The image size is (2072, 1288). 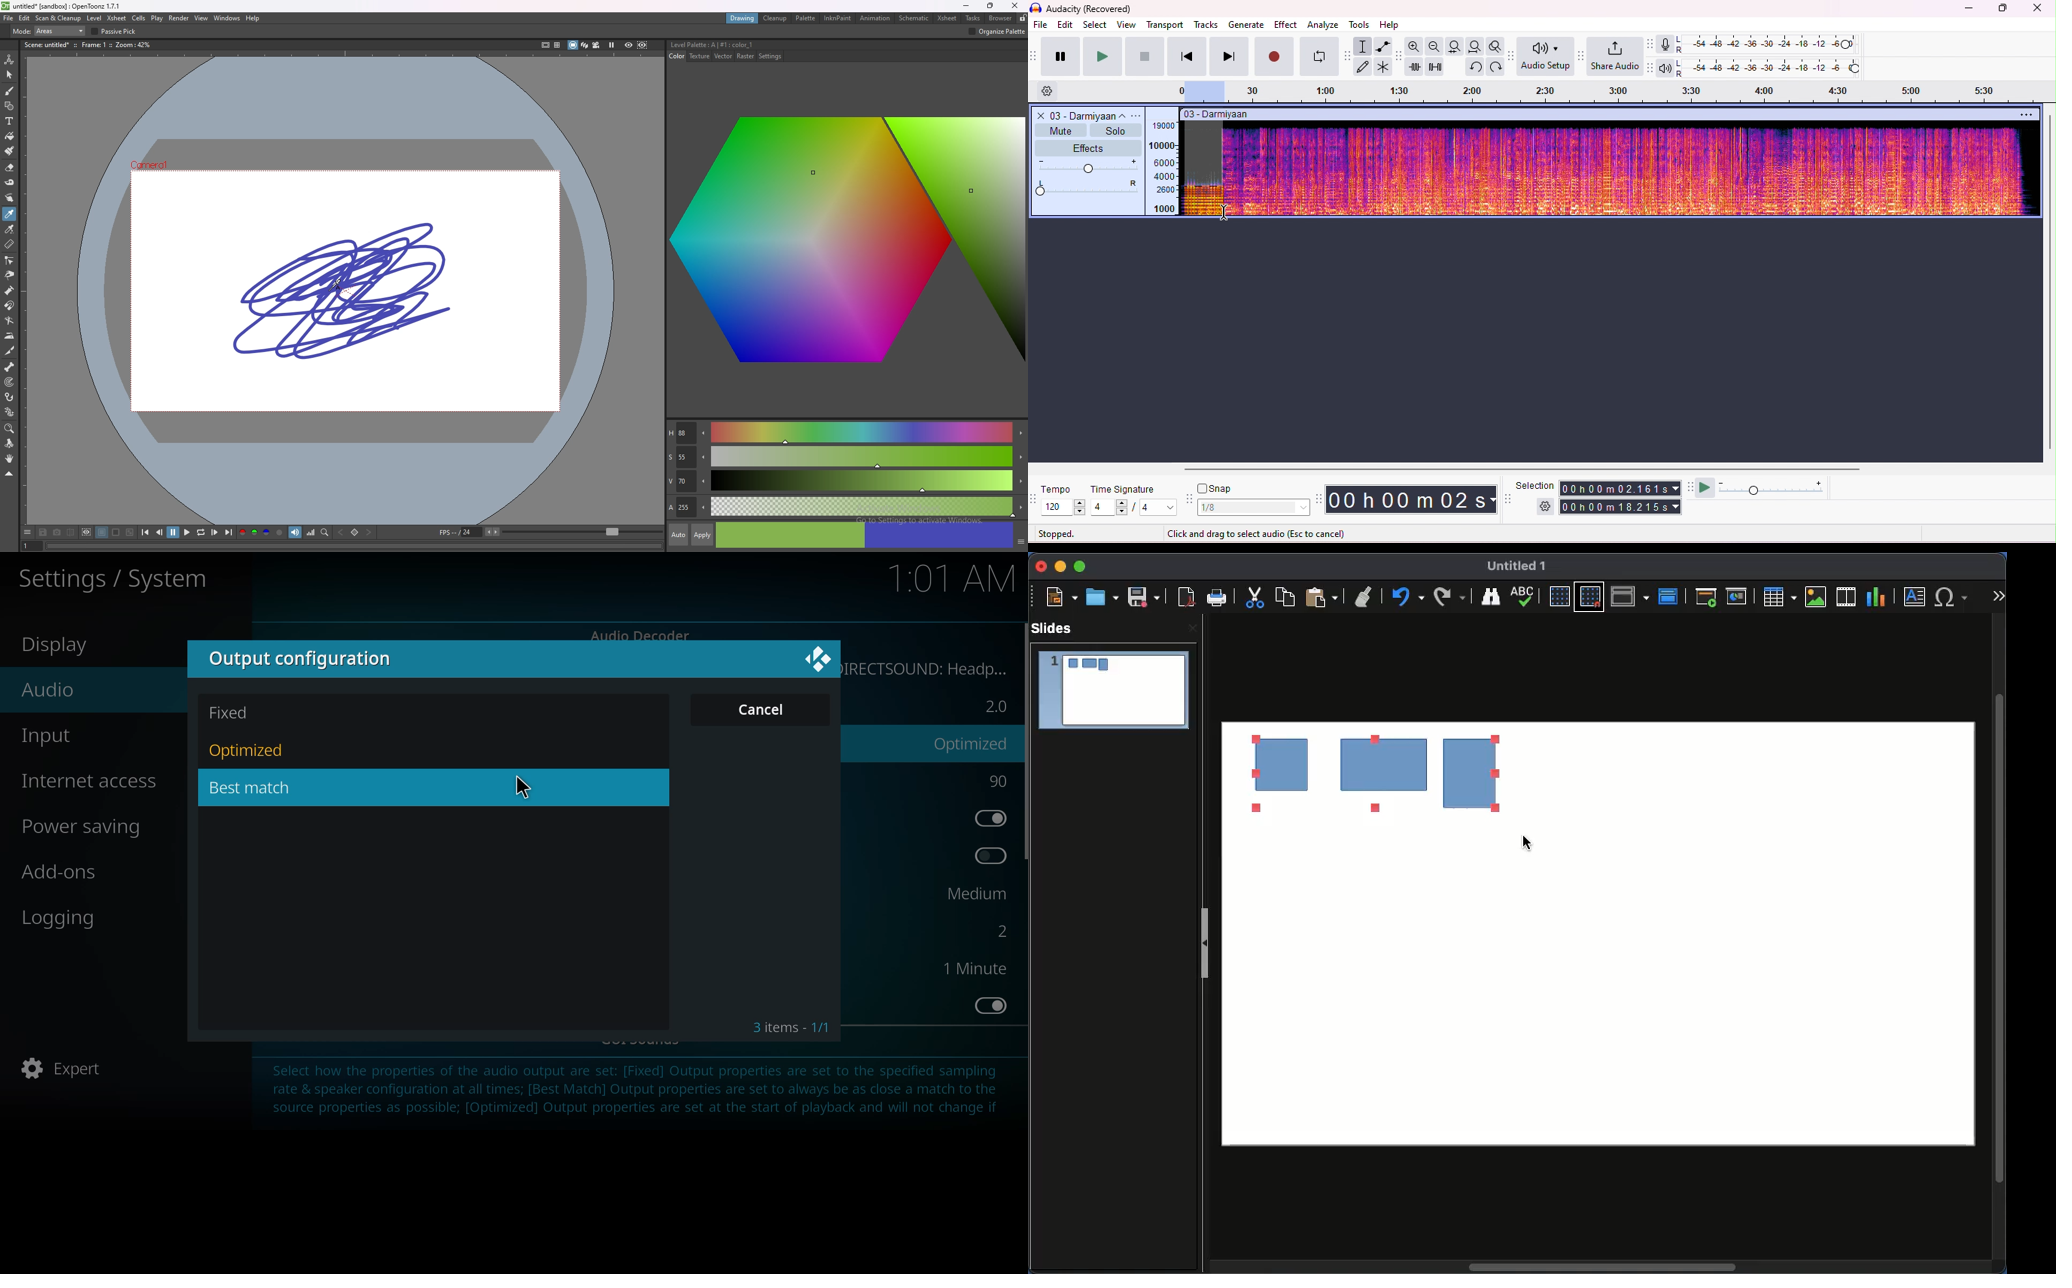 I want to click on time, so click(x=947, y=580).